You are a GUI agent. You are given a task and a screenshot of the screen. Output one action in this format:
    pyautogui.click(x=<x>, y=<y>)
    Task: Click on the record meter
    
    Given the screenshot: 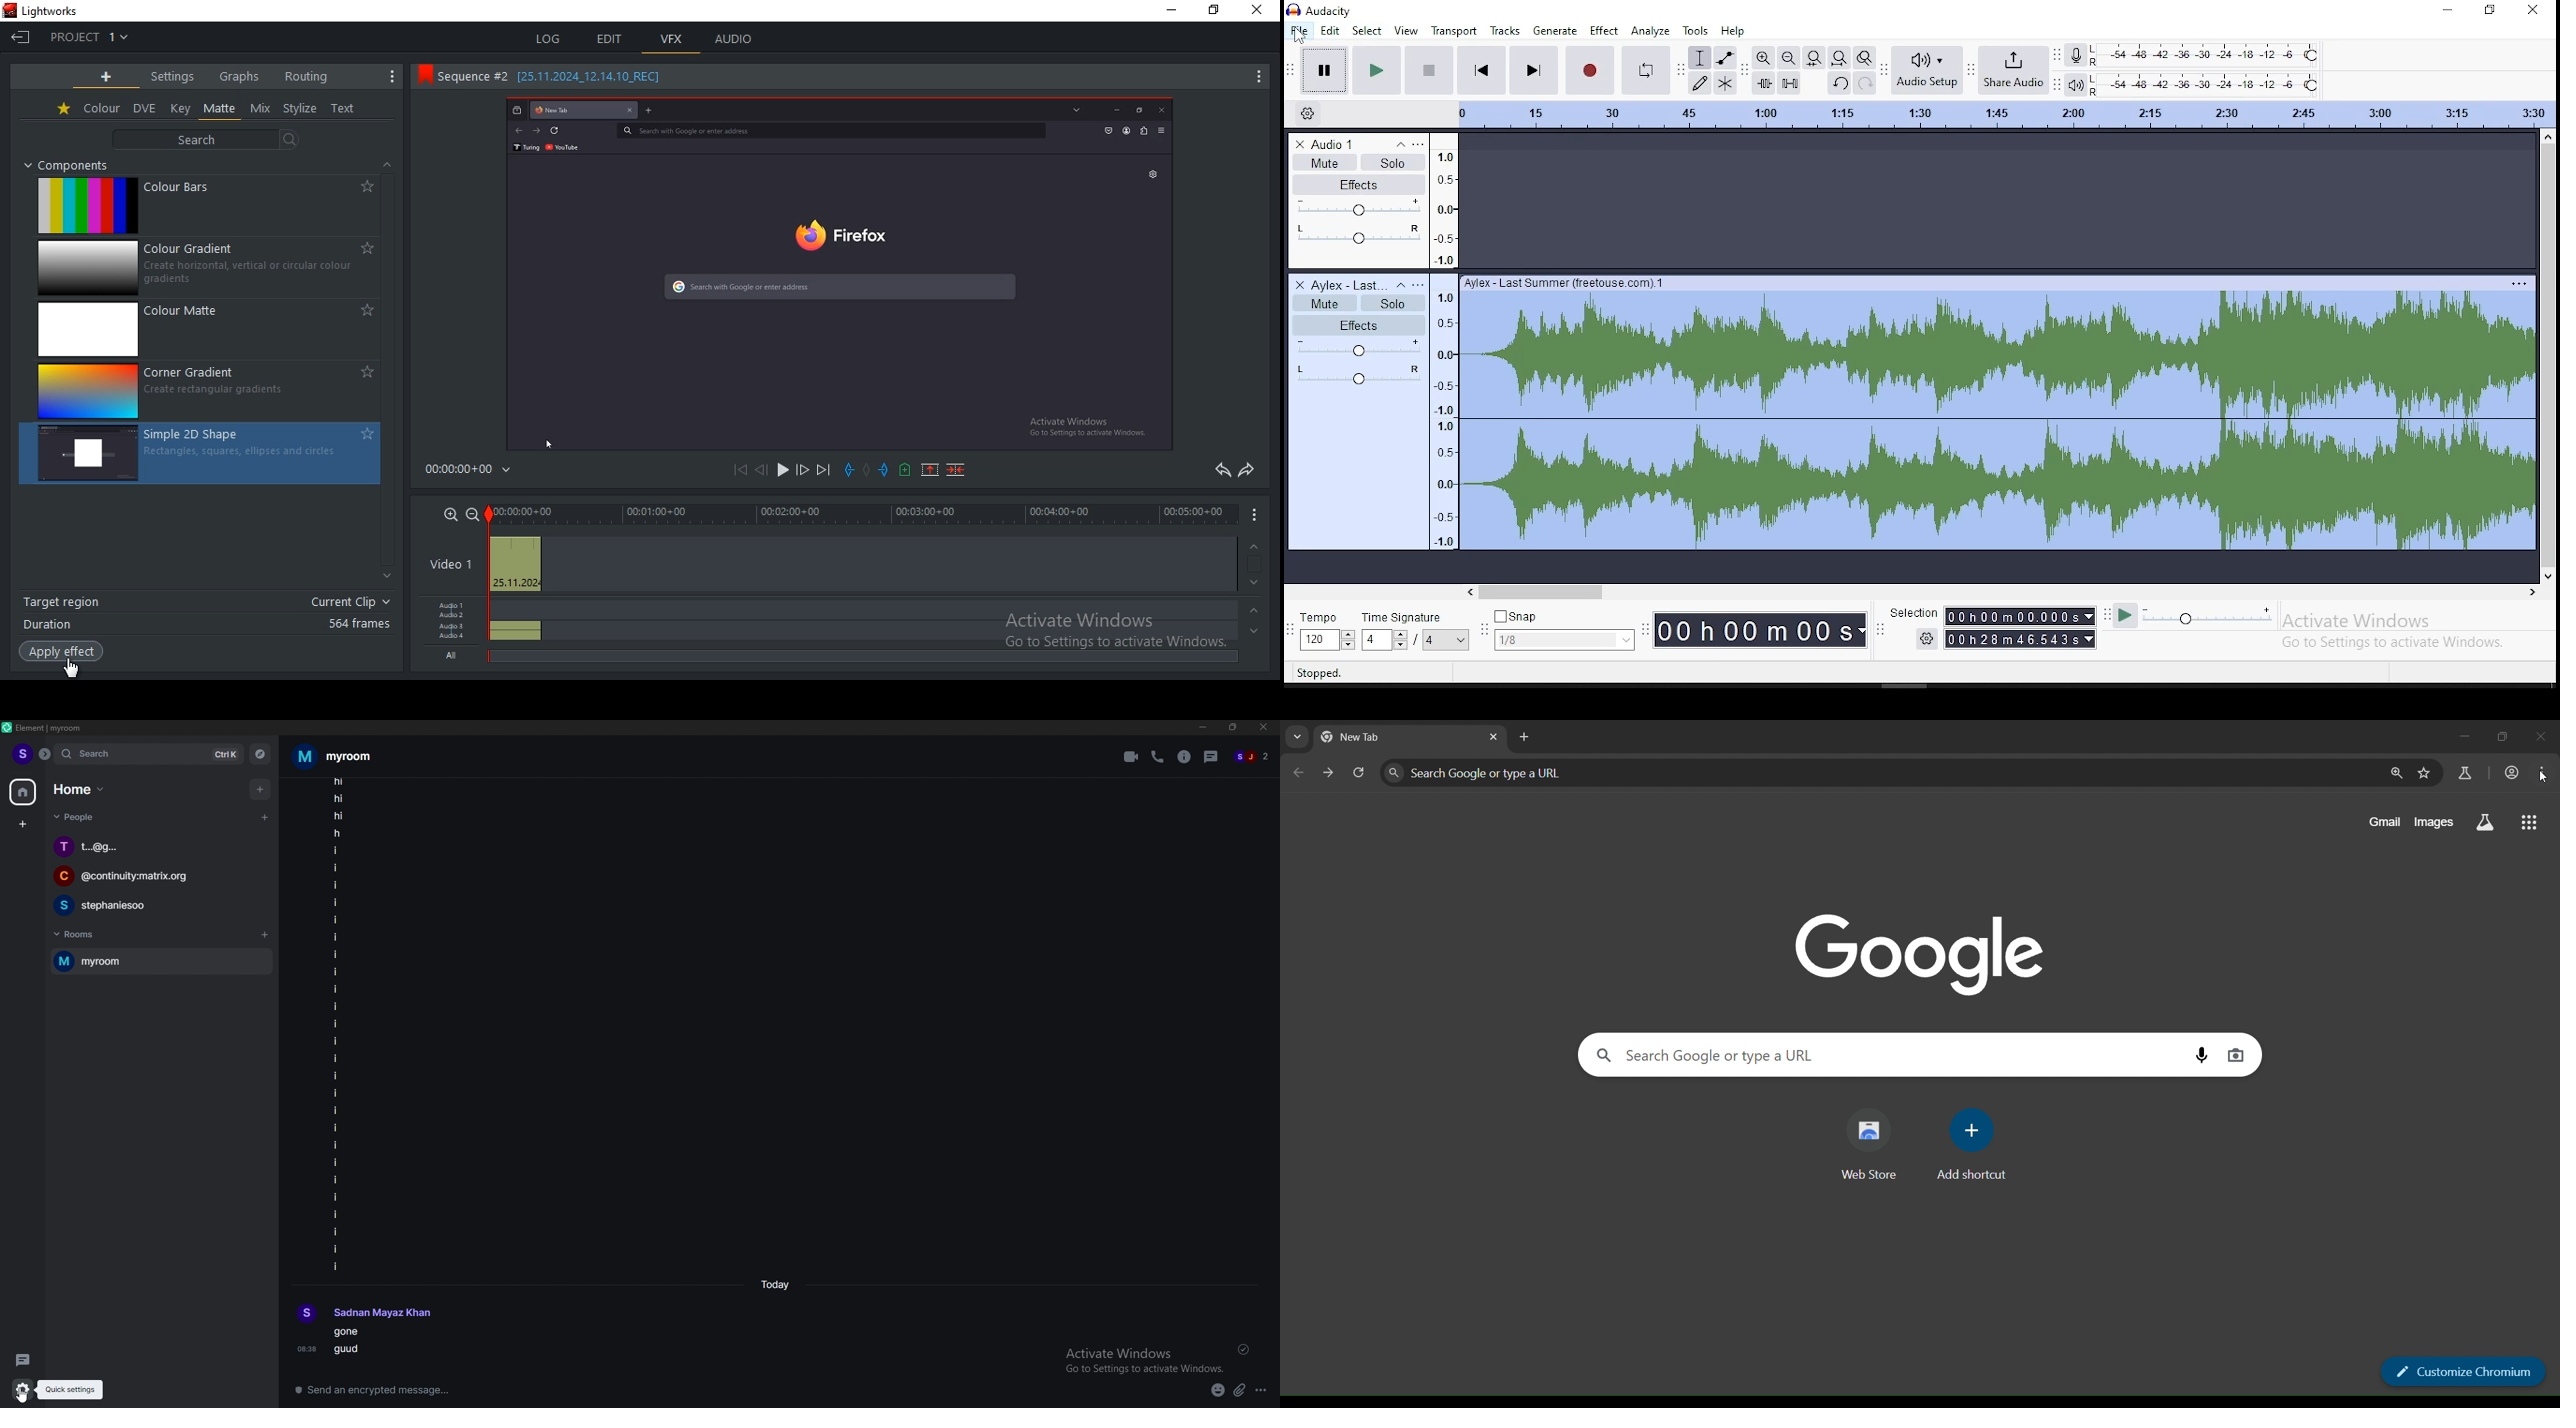 What is the action you would take?
    pyautogui.click(x=2076, y=55)
    